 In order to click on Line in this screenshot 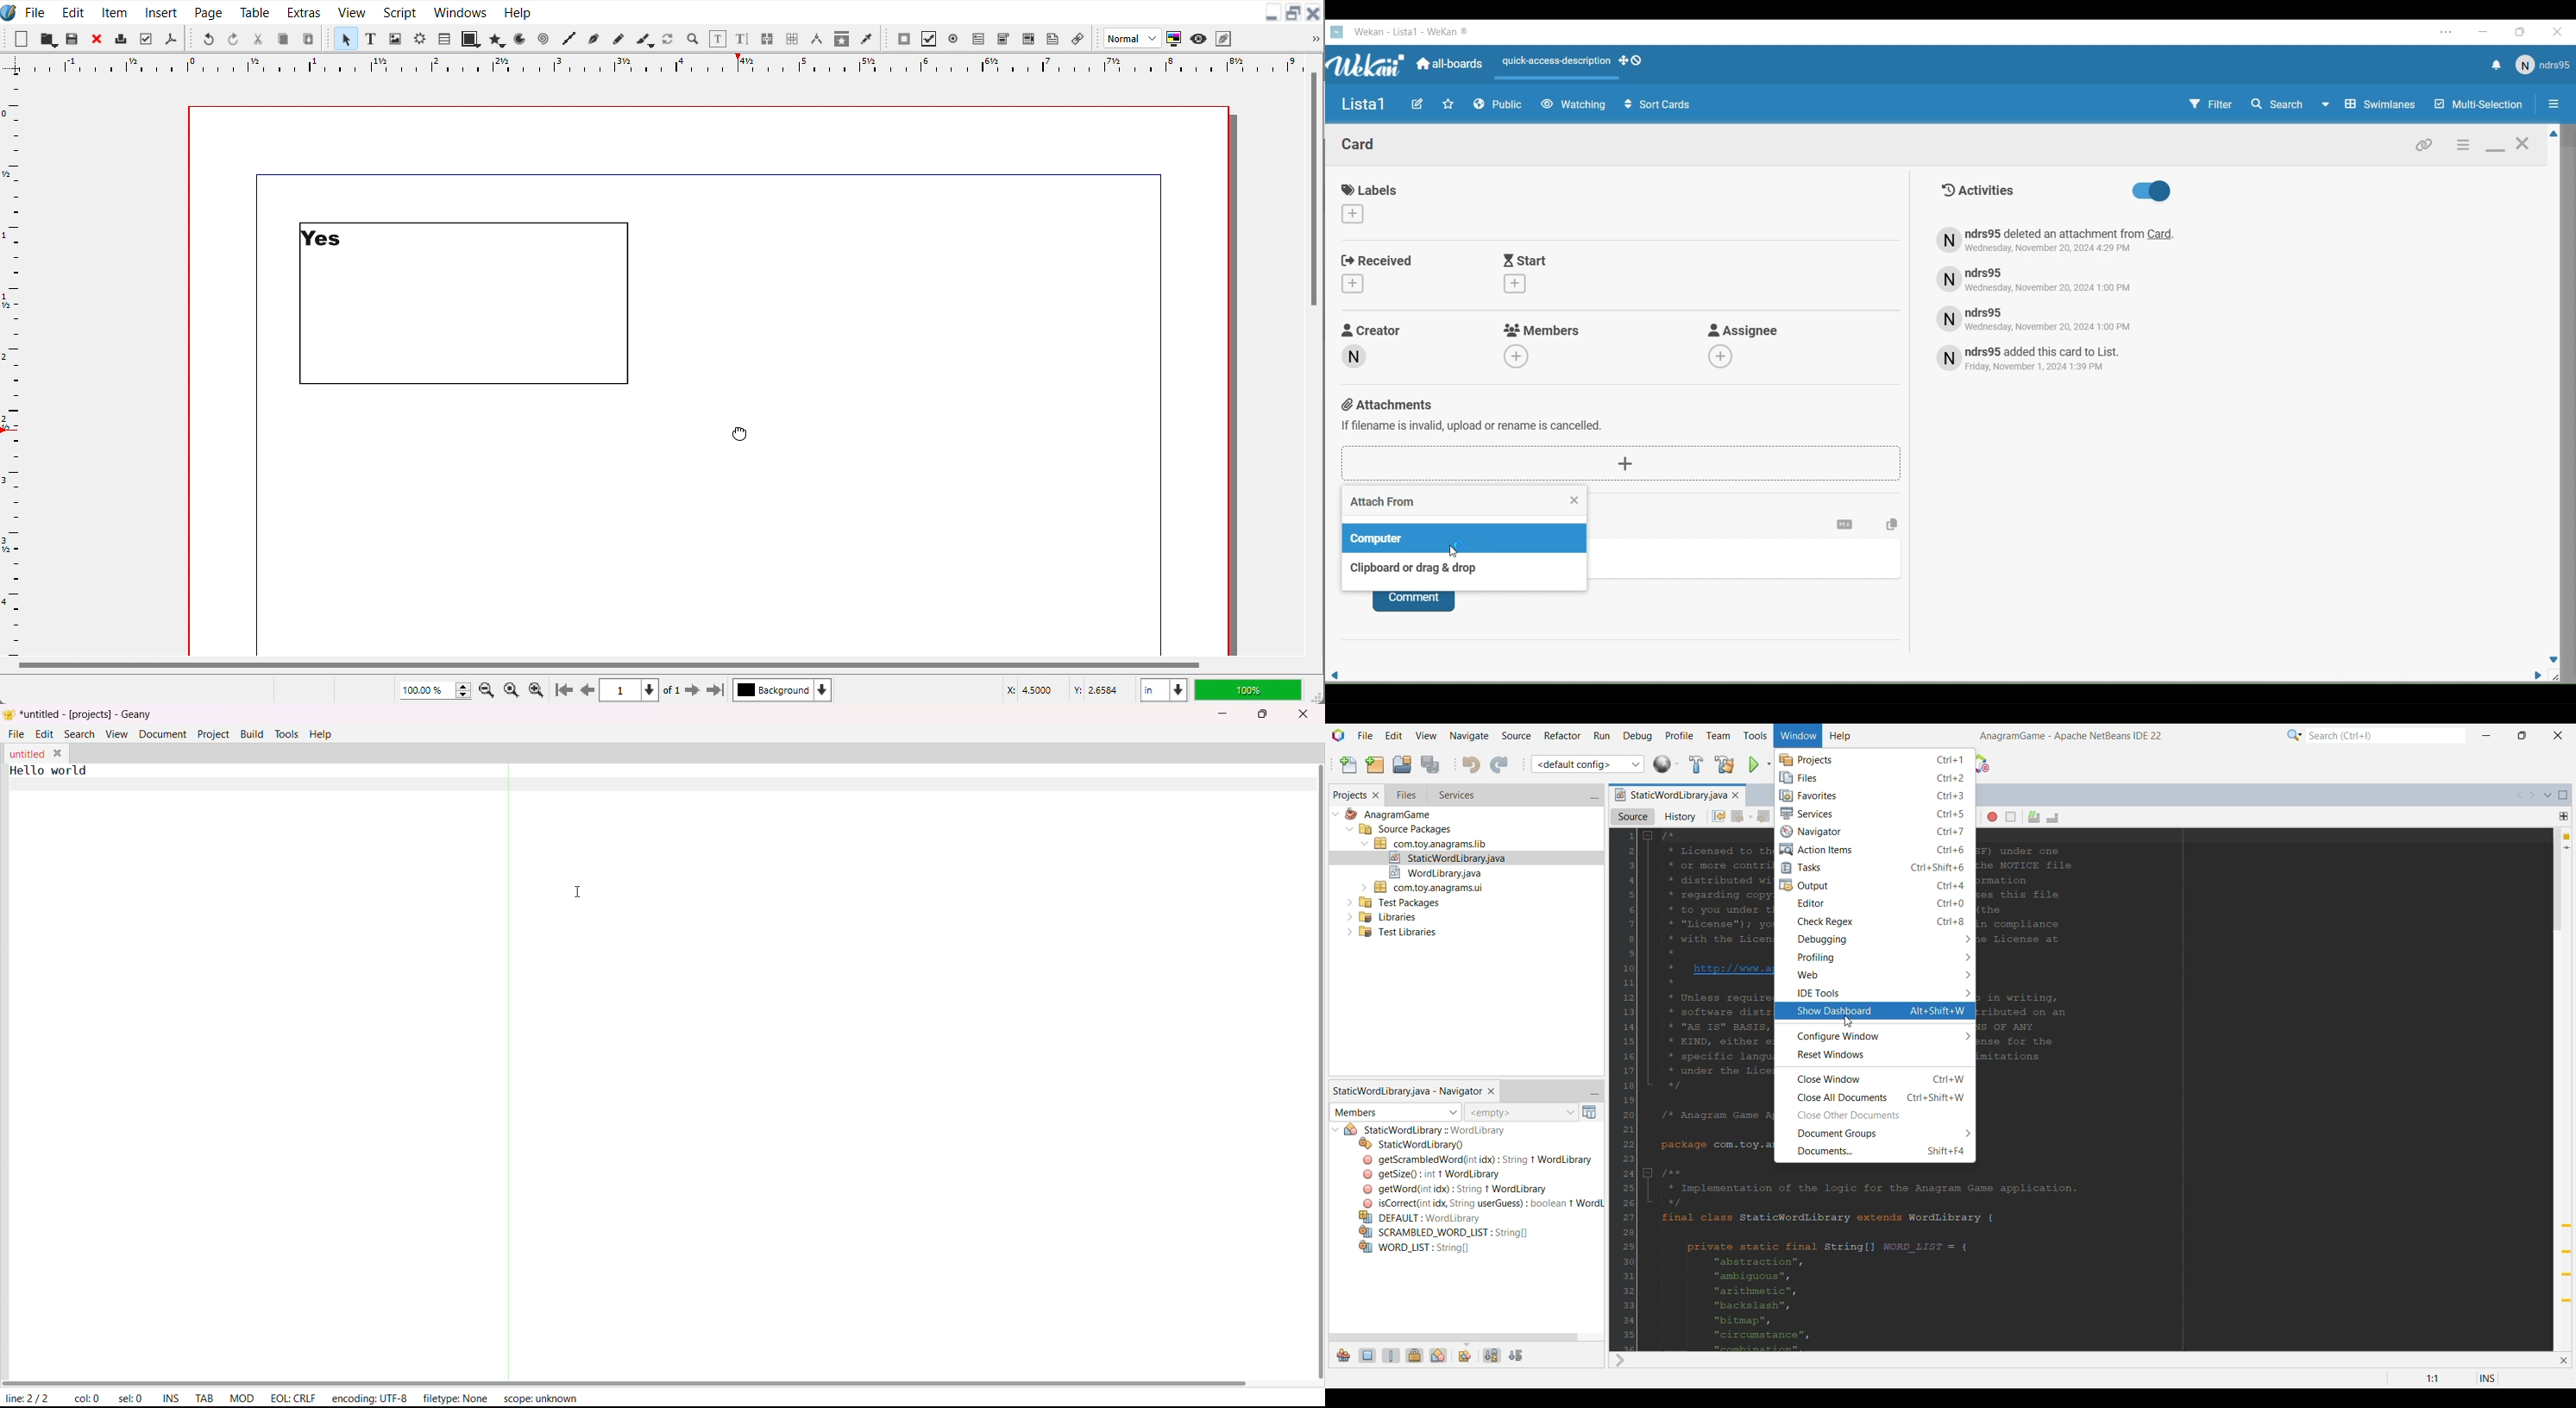, I will do `click(569, 39)`.